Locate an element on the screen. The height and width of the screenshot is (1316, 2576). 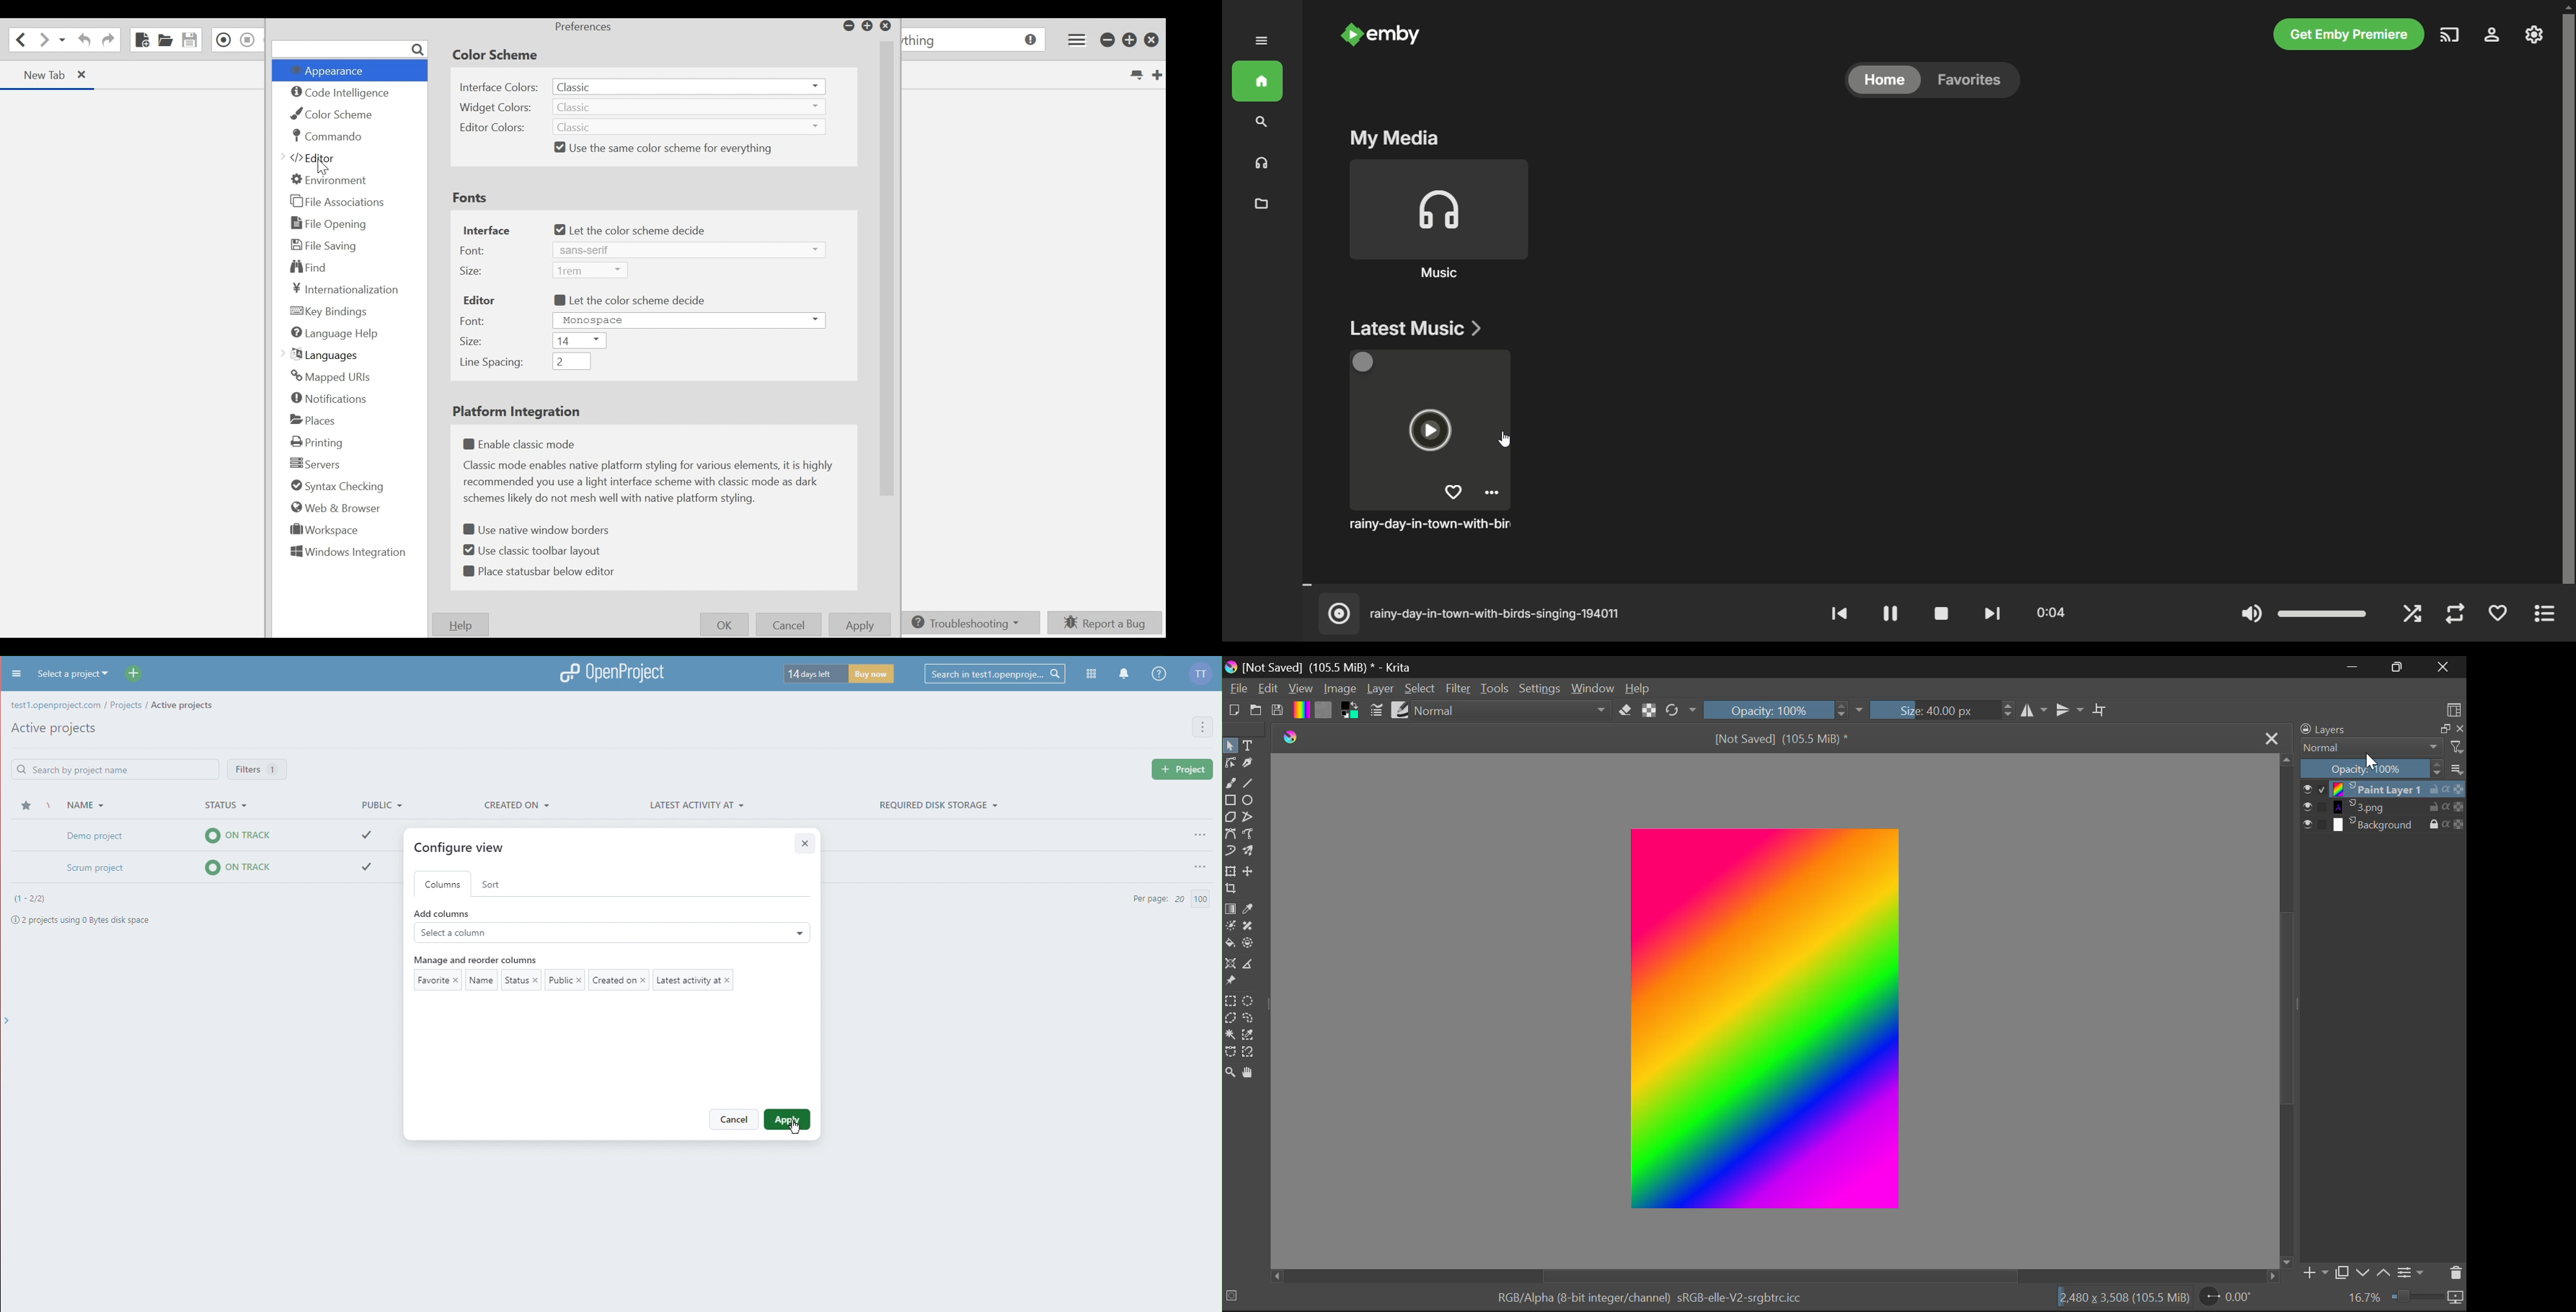
Brush Size is located at coordinates (1933, 711).